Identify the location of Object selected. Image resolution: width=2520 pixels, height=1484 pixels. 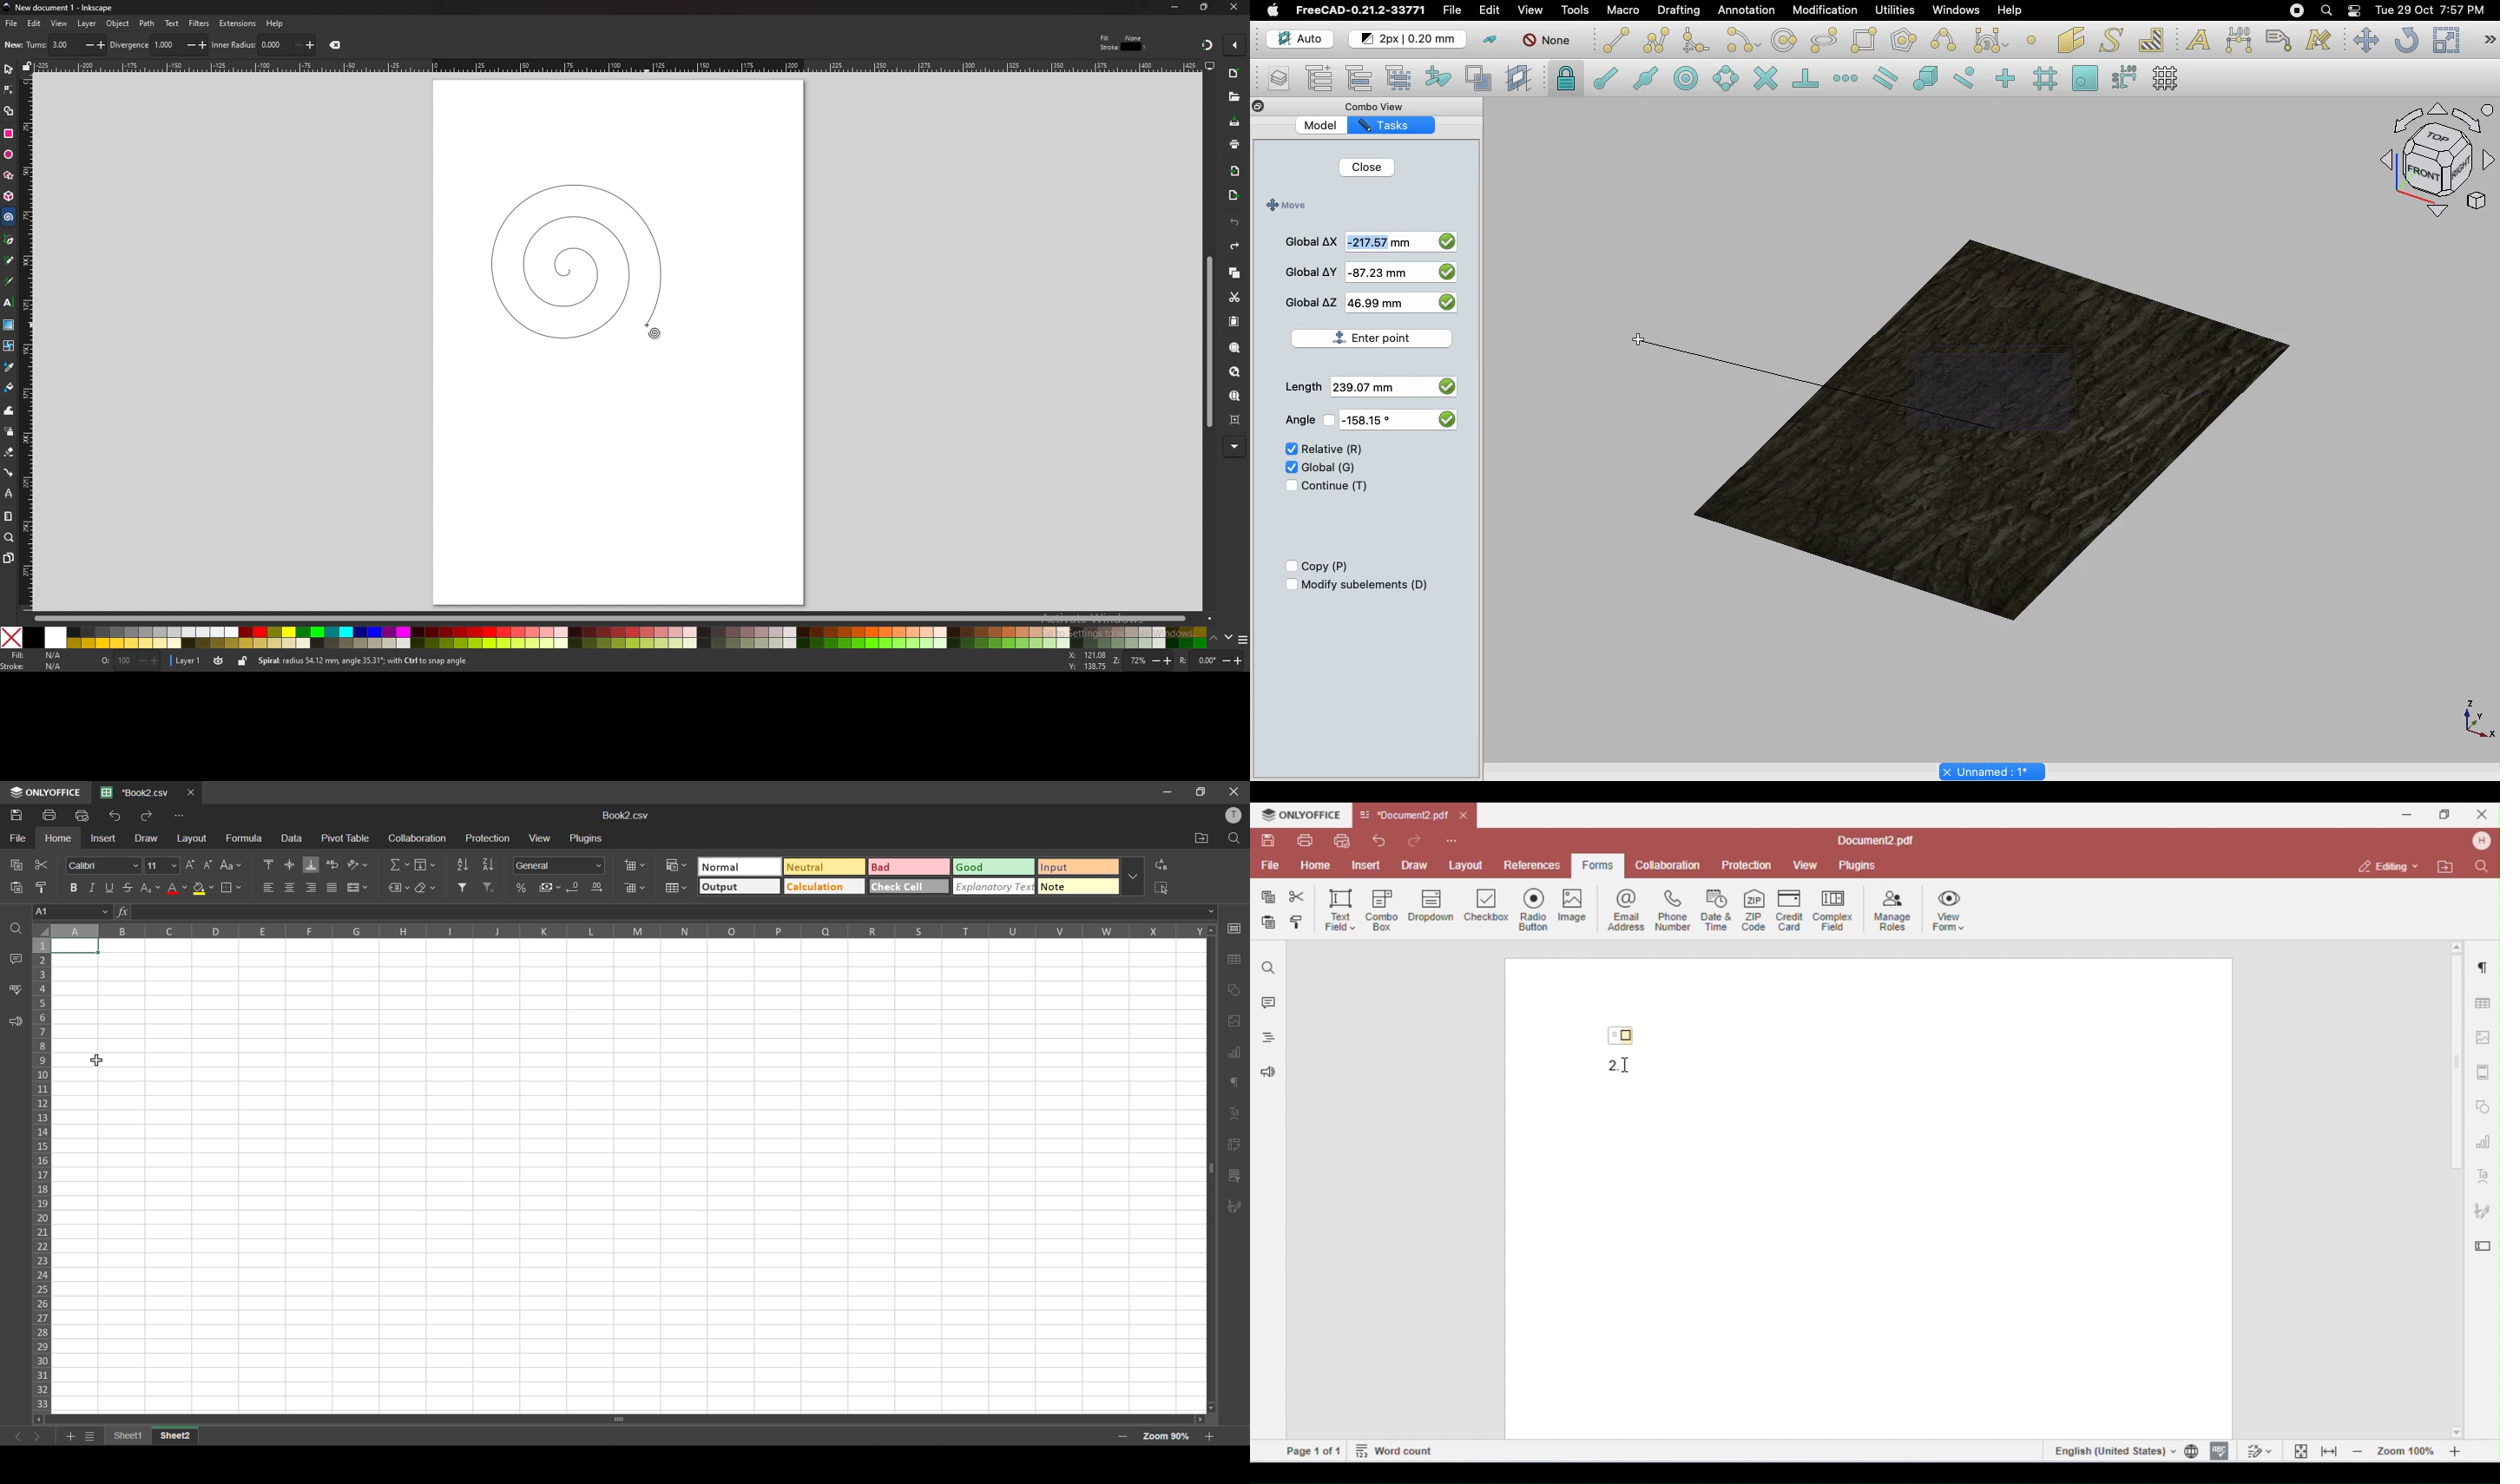
(1984, 422).